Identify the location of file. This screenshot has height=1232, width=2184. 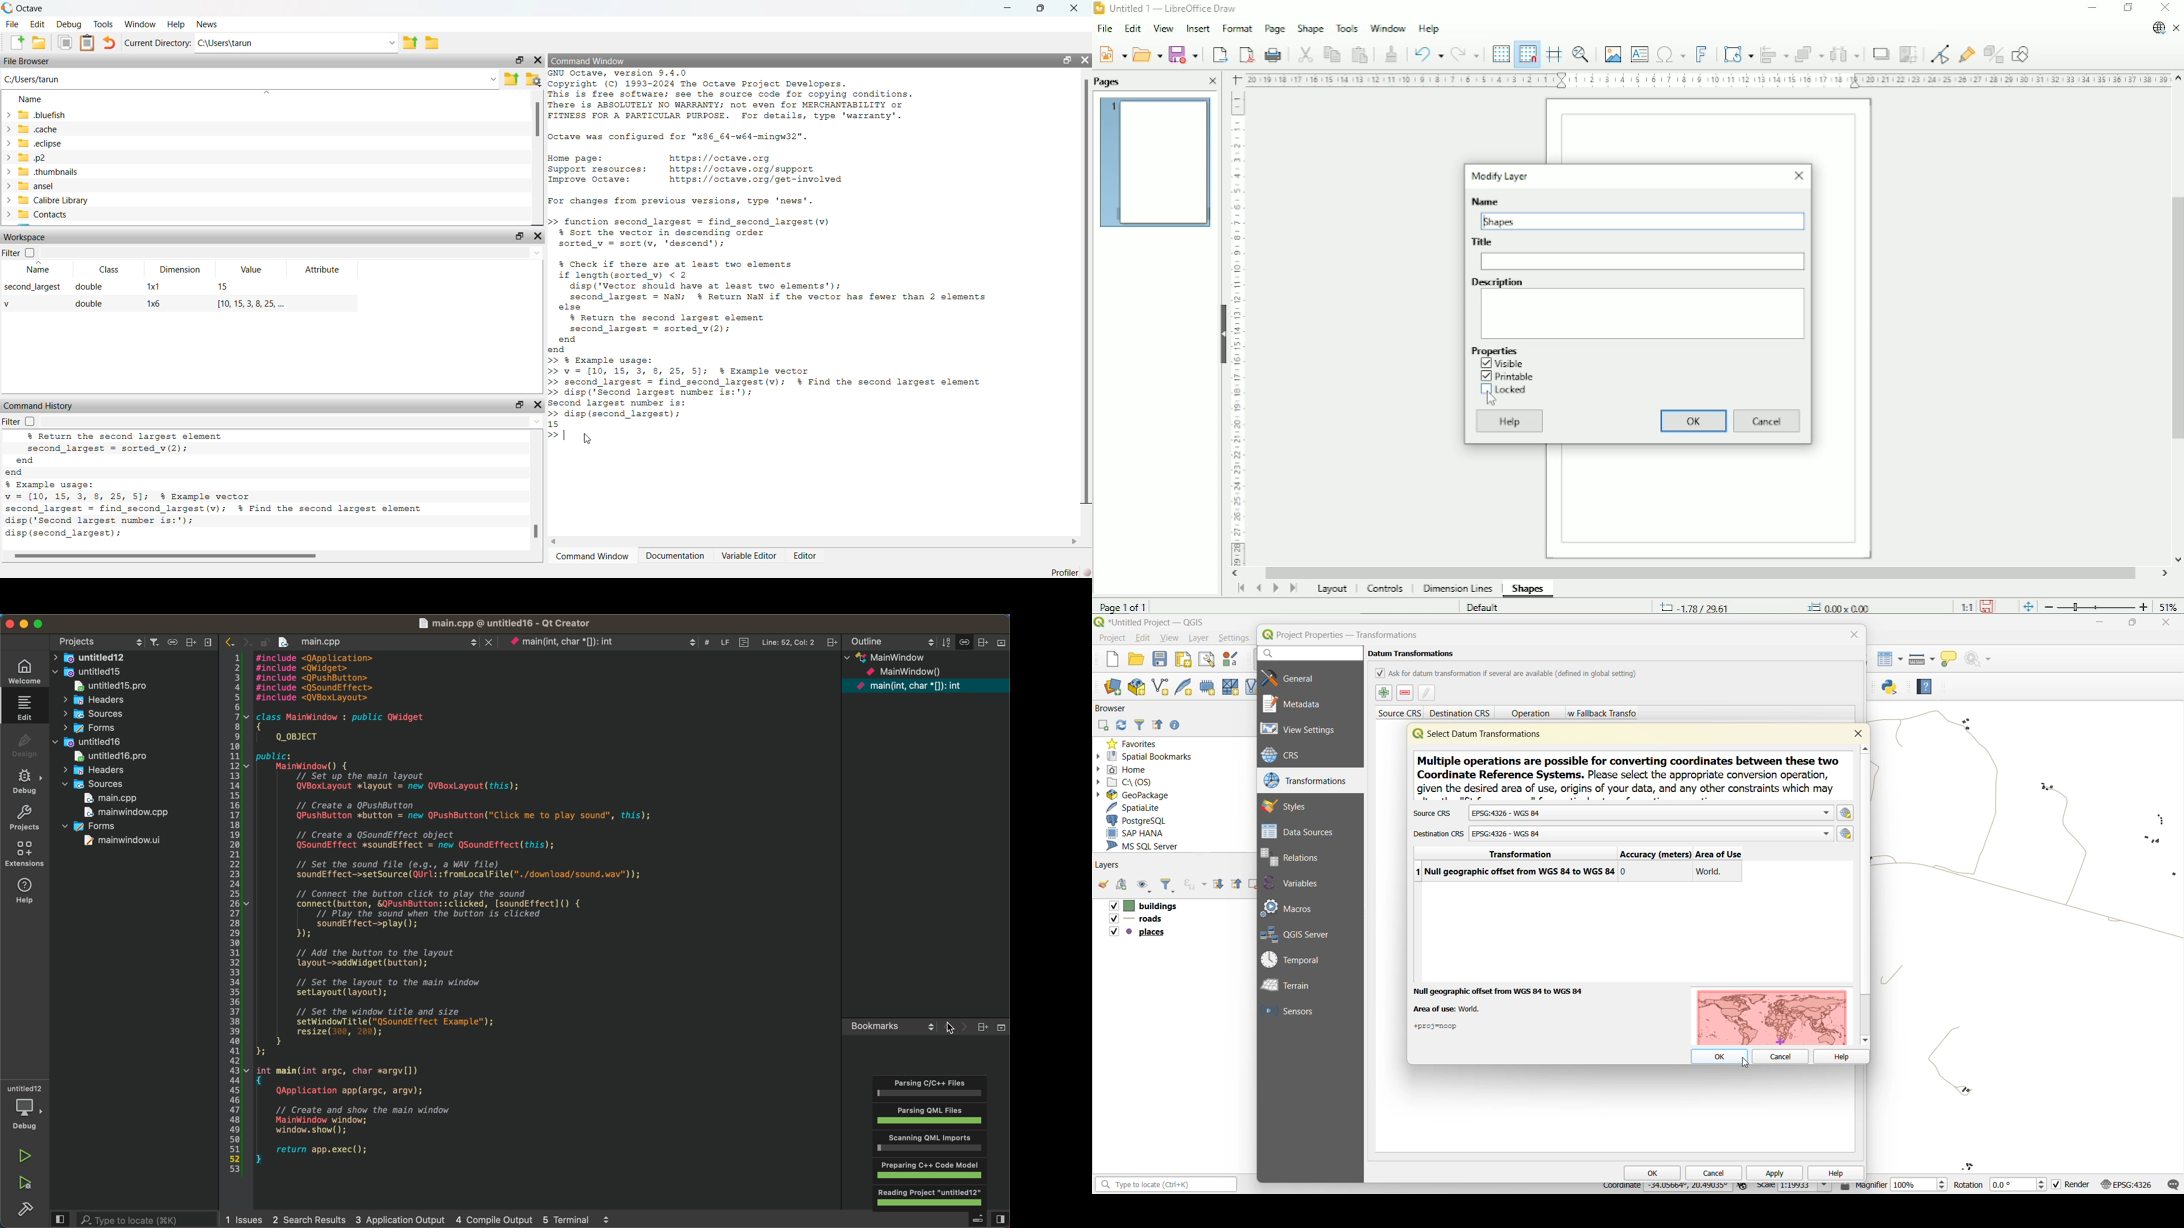
(11, 25).